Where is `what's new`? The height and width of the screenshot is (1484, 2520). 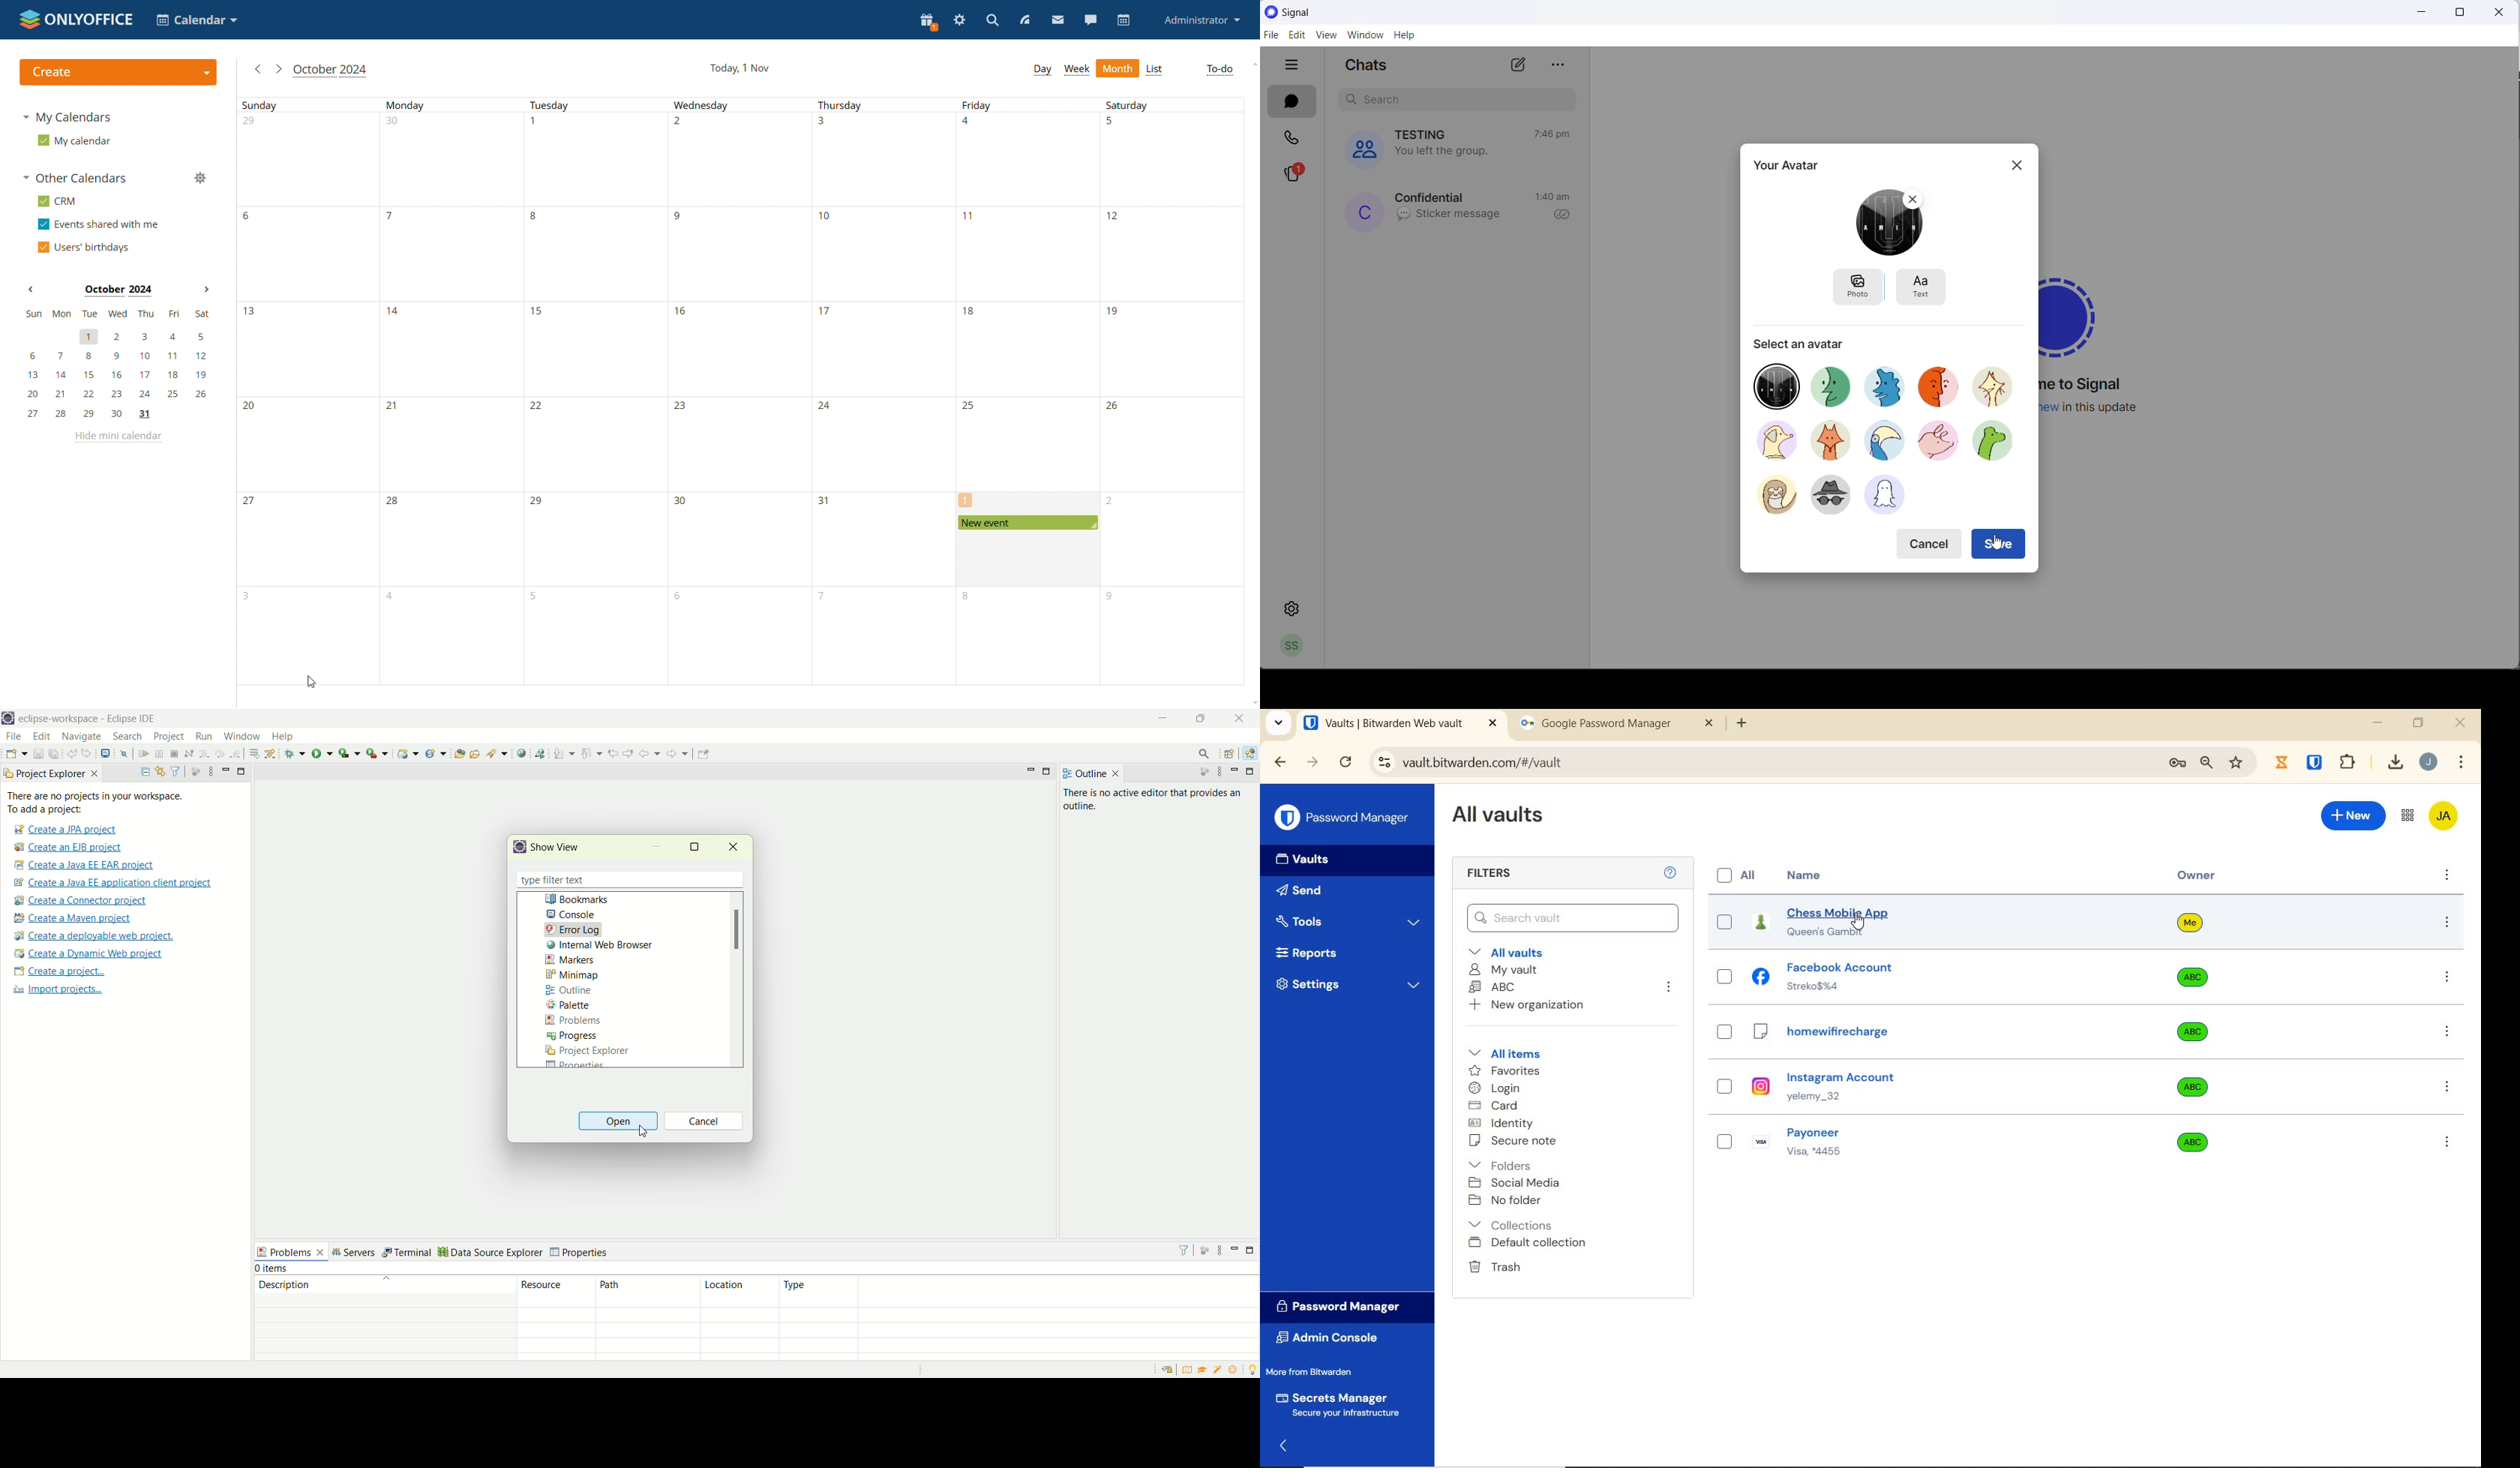 what's new is located at coordinates (1234, 1371).